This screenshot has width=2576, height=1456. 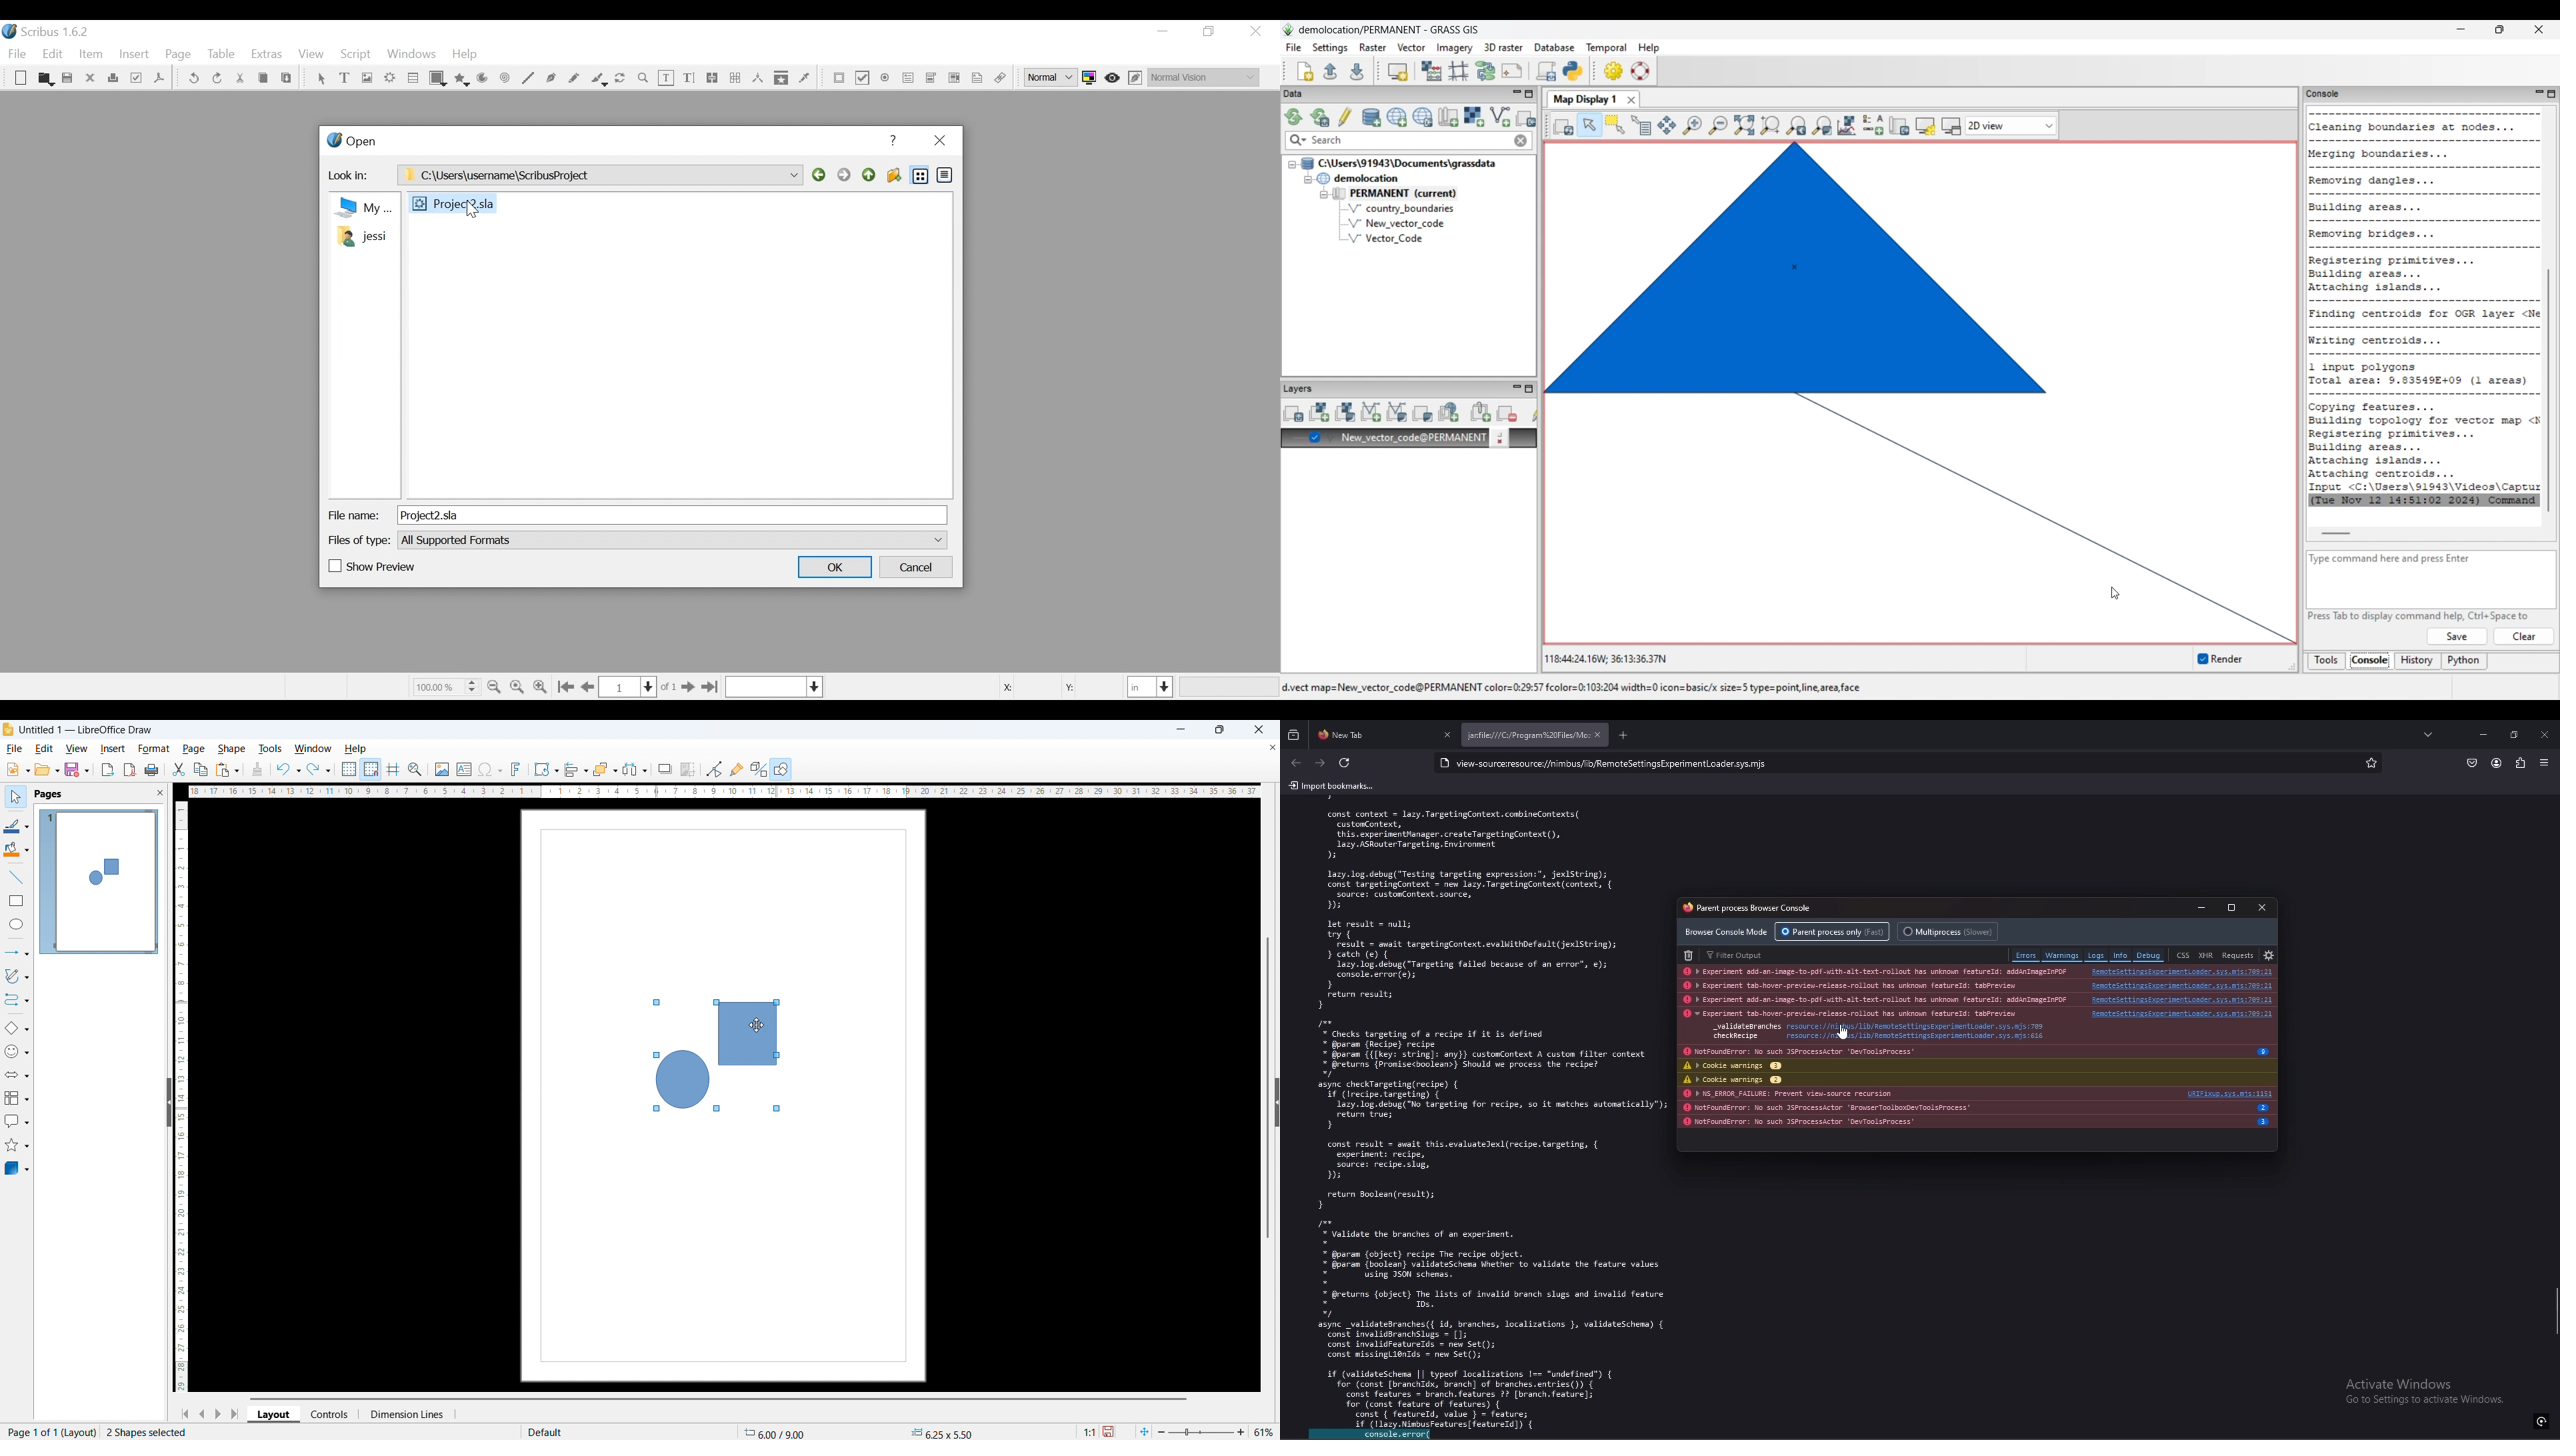 What do you see at coordinates (715, 1056) in the screenshot?
I see `shapes selected` at bounding box center [715, 1056].